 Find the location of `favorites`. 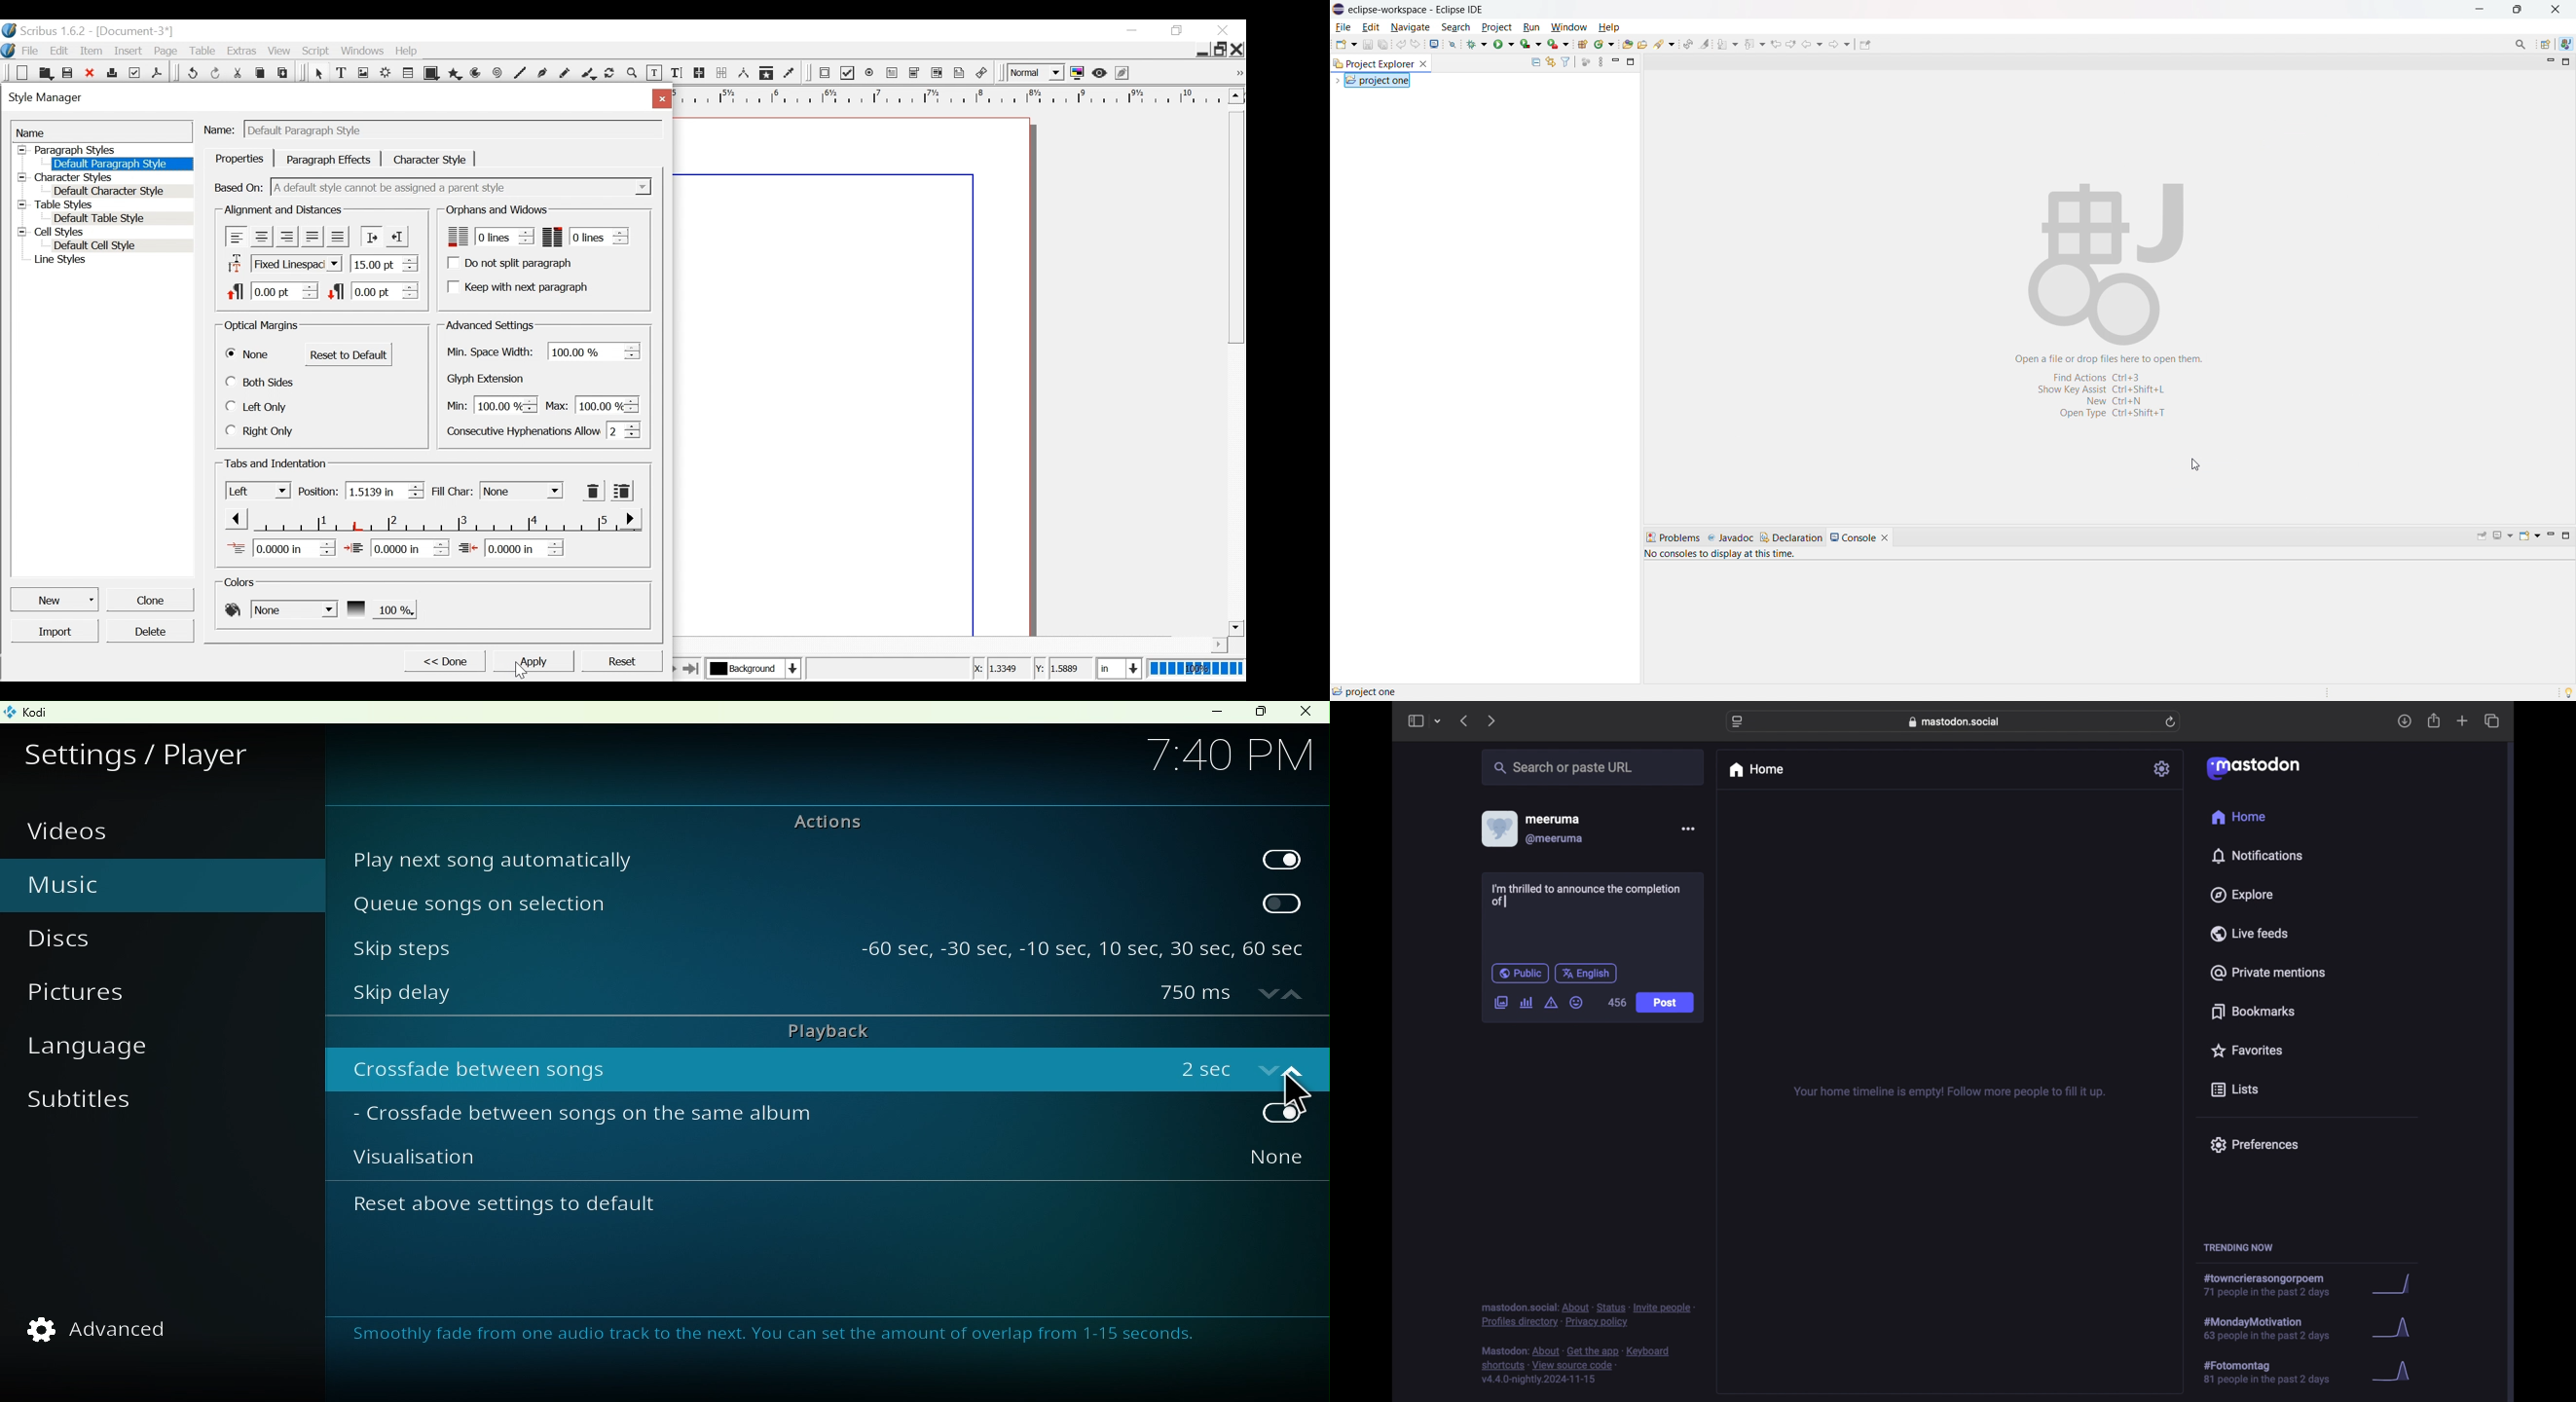

favorites is located at coordinates (2246, 1050).